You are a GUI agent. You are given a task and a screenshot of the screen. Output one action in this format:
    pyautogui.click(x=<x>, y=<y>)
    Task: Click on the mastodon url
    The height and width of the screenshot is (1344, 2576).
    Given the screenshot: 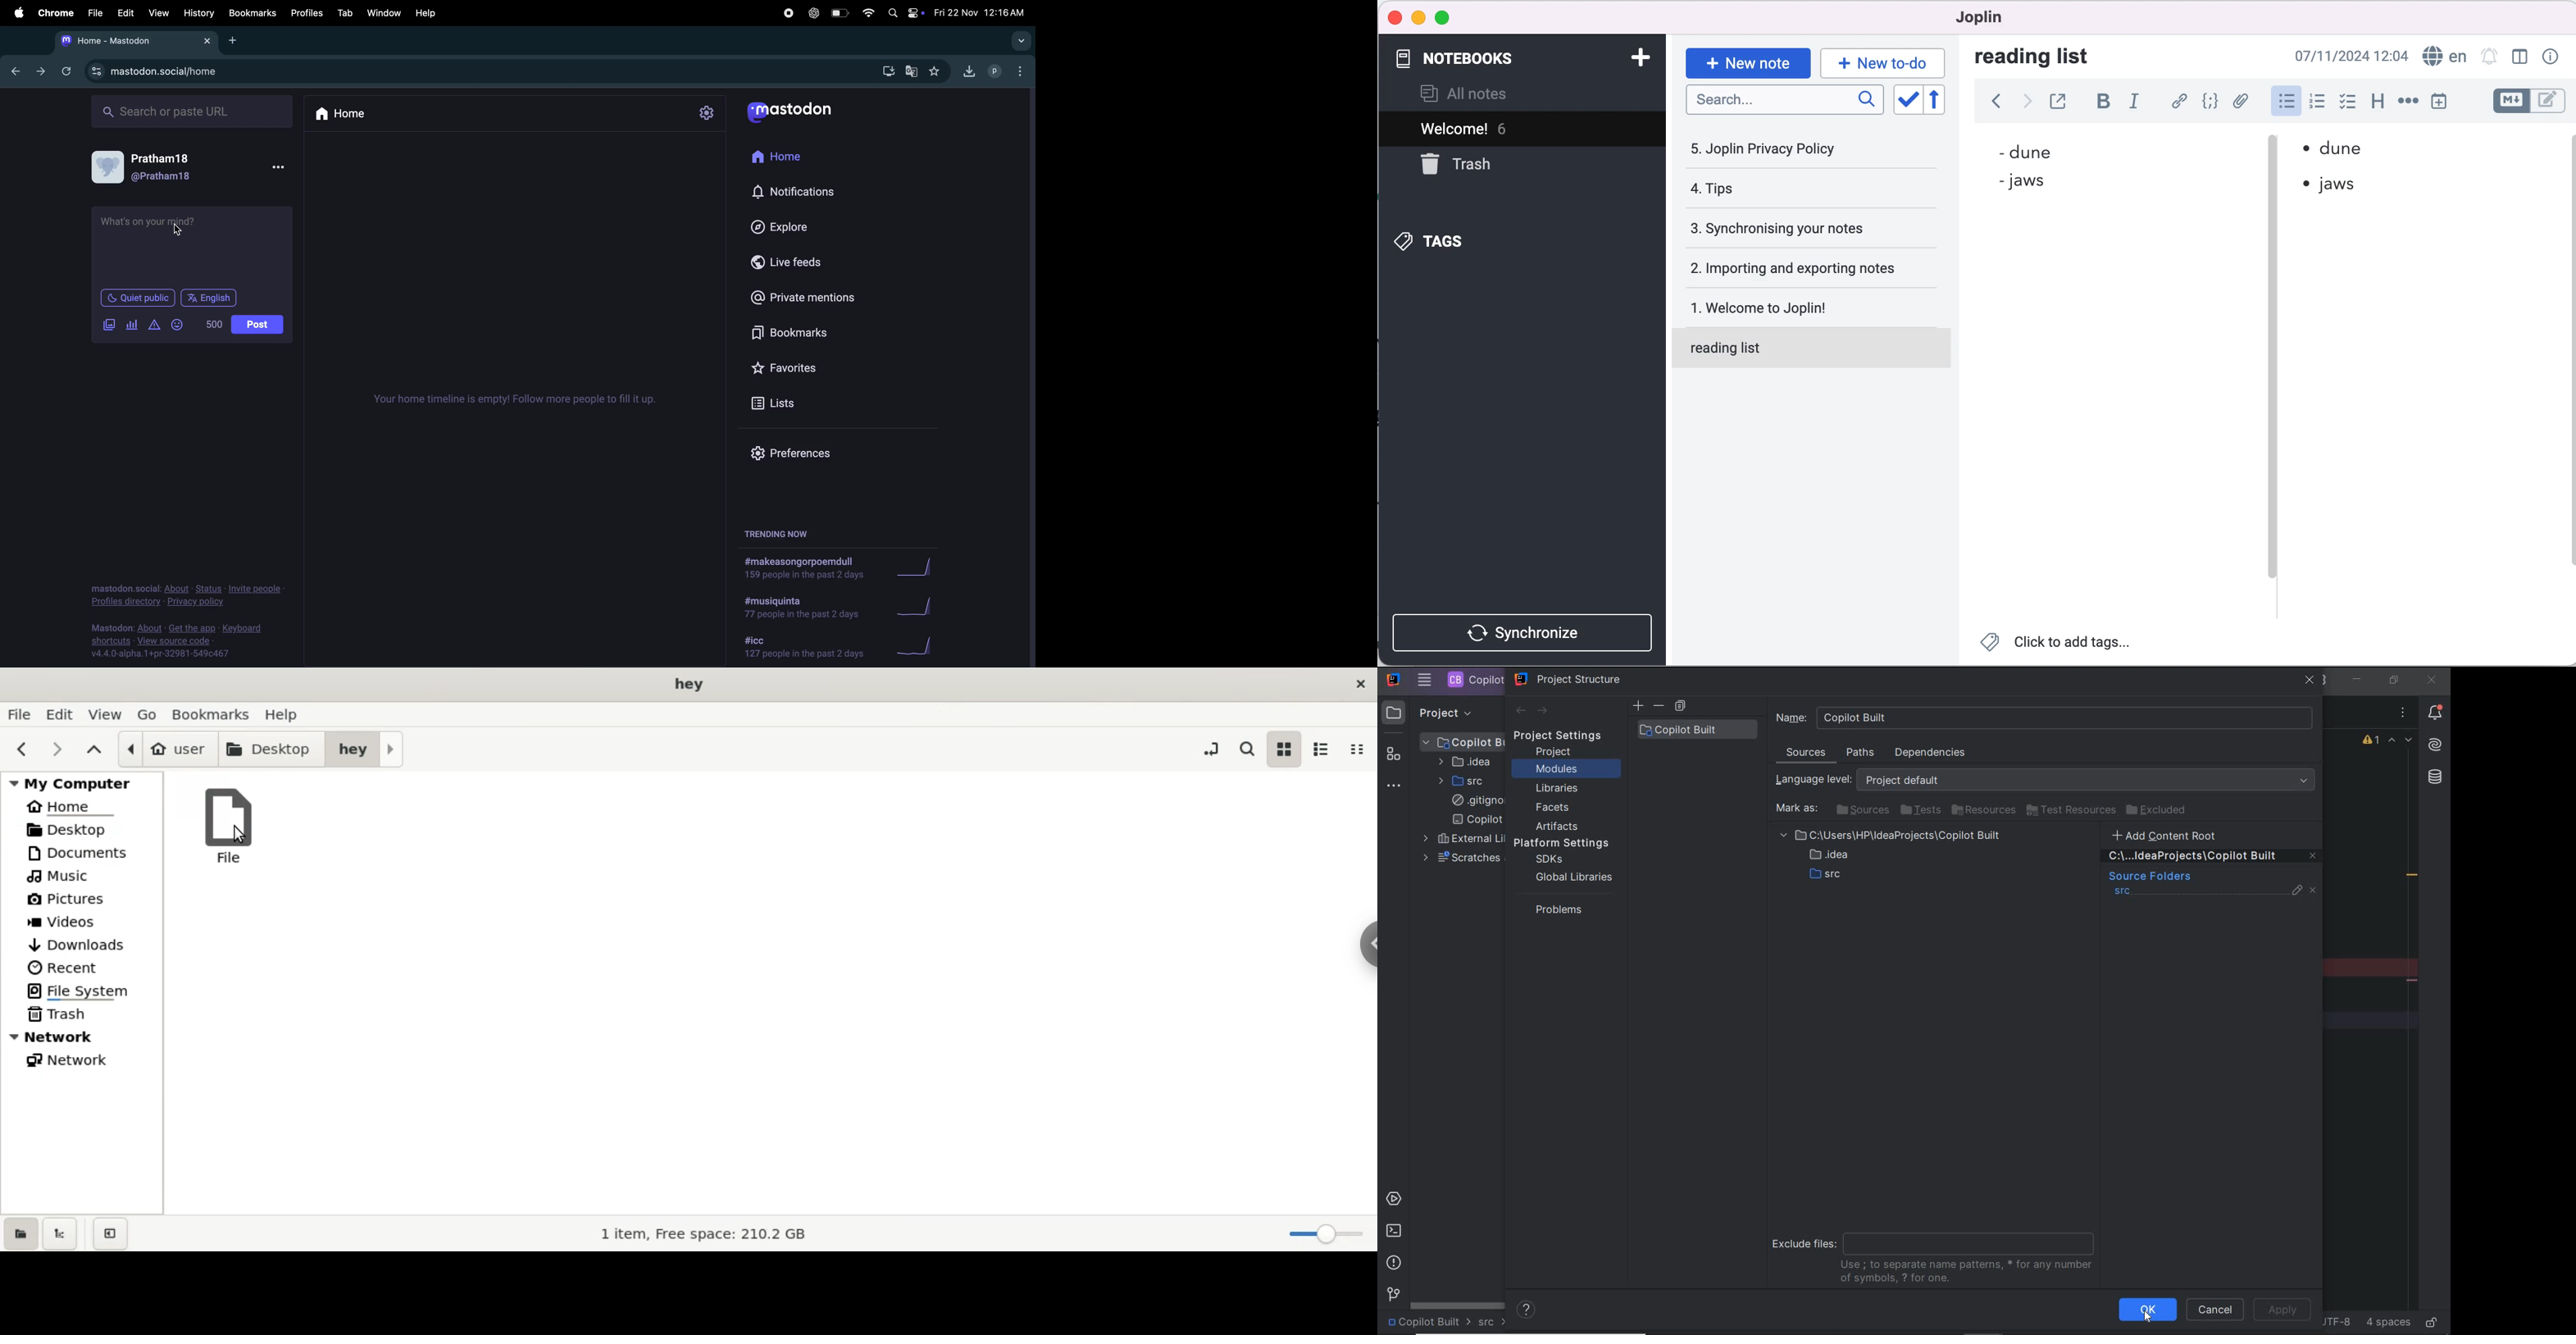 What is the action you would take?
    pyautogui.click(x=175, y=72)
    